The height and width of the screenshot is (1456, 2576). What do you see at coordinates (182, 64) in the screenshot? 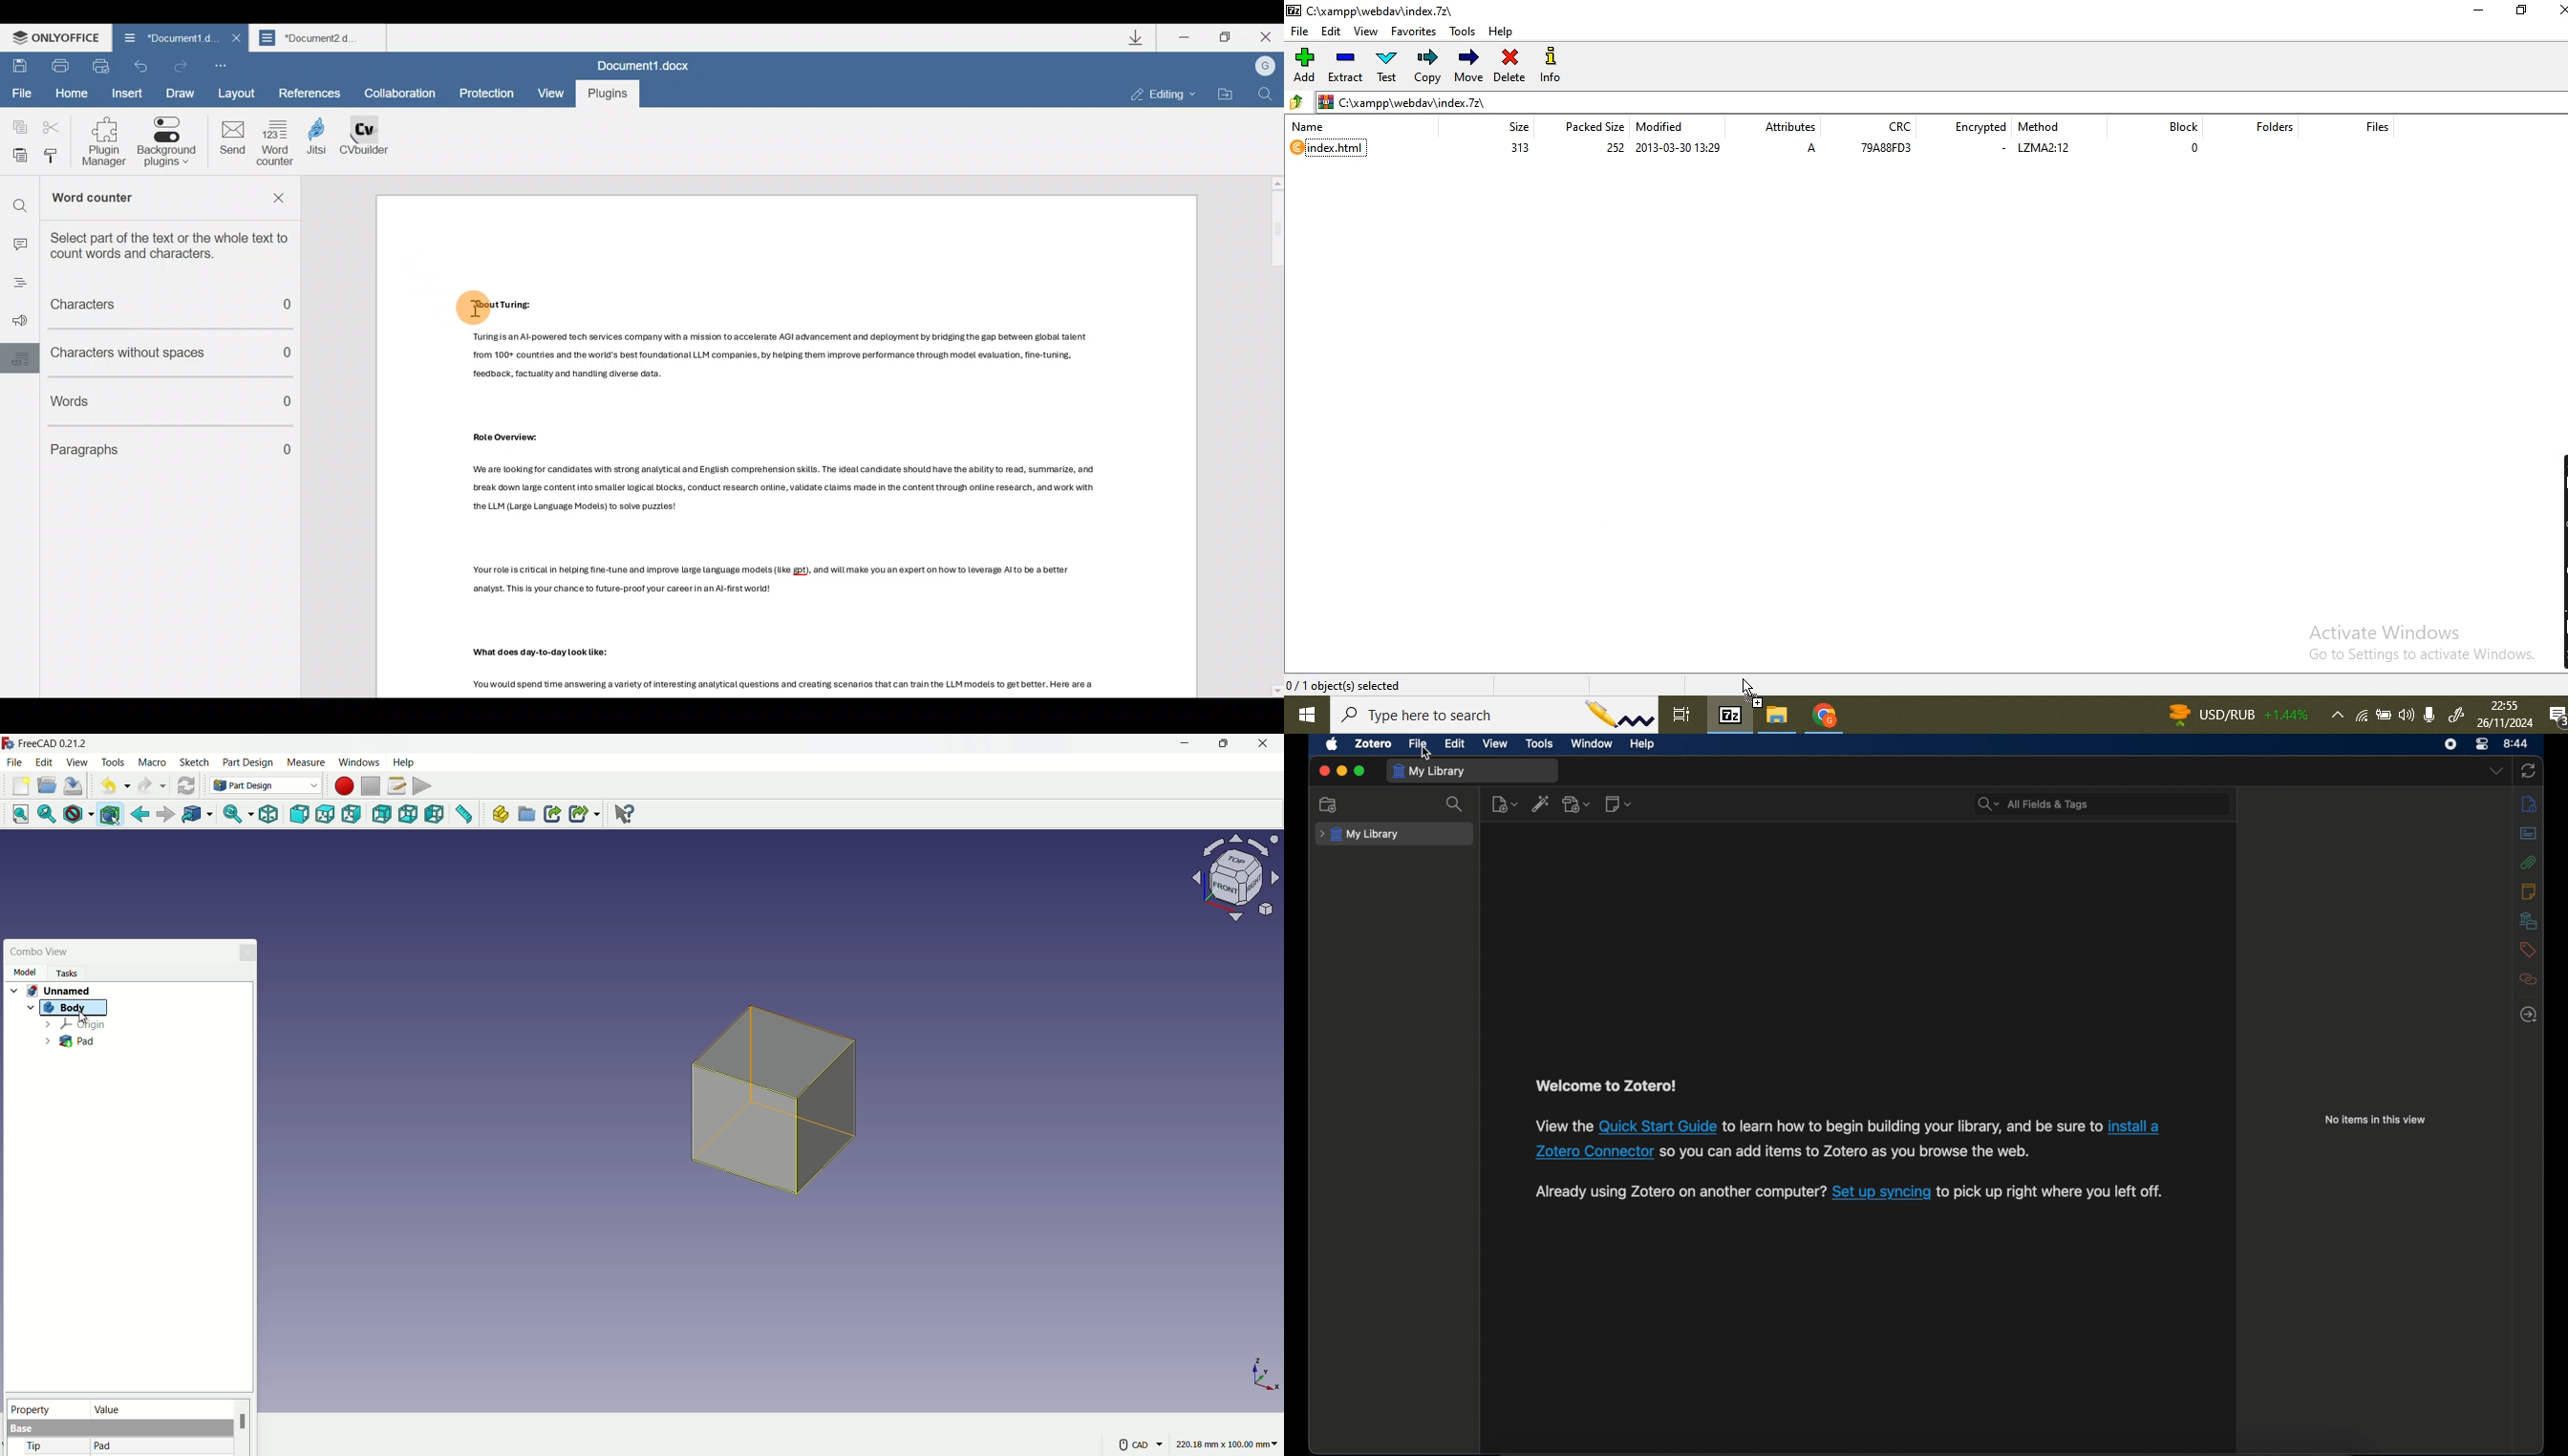
I see `Redo` at bounding box center [182, 64].